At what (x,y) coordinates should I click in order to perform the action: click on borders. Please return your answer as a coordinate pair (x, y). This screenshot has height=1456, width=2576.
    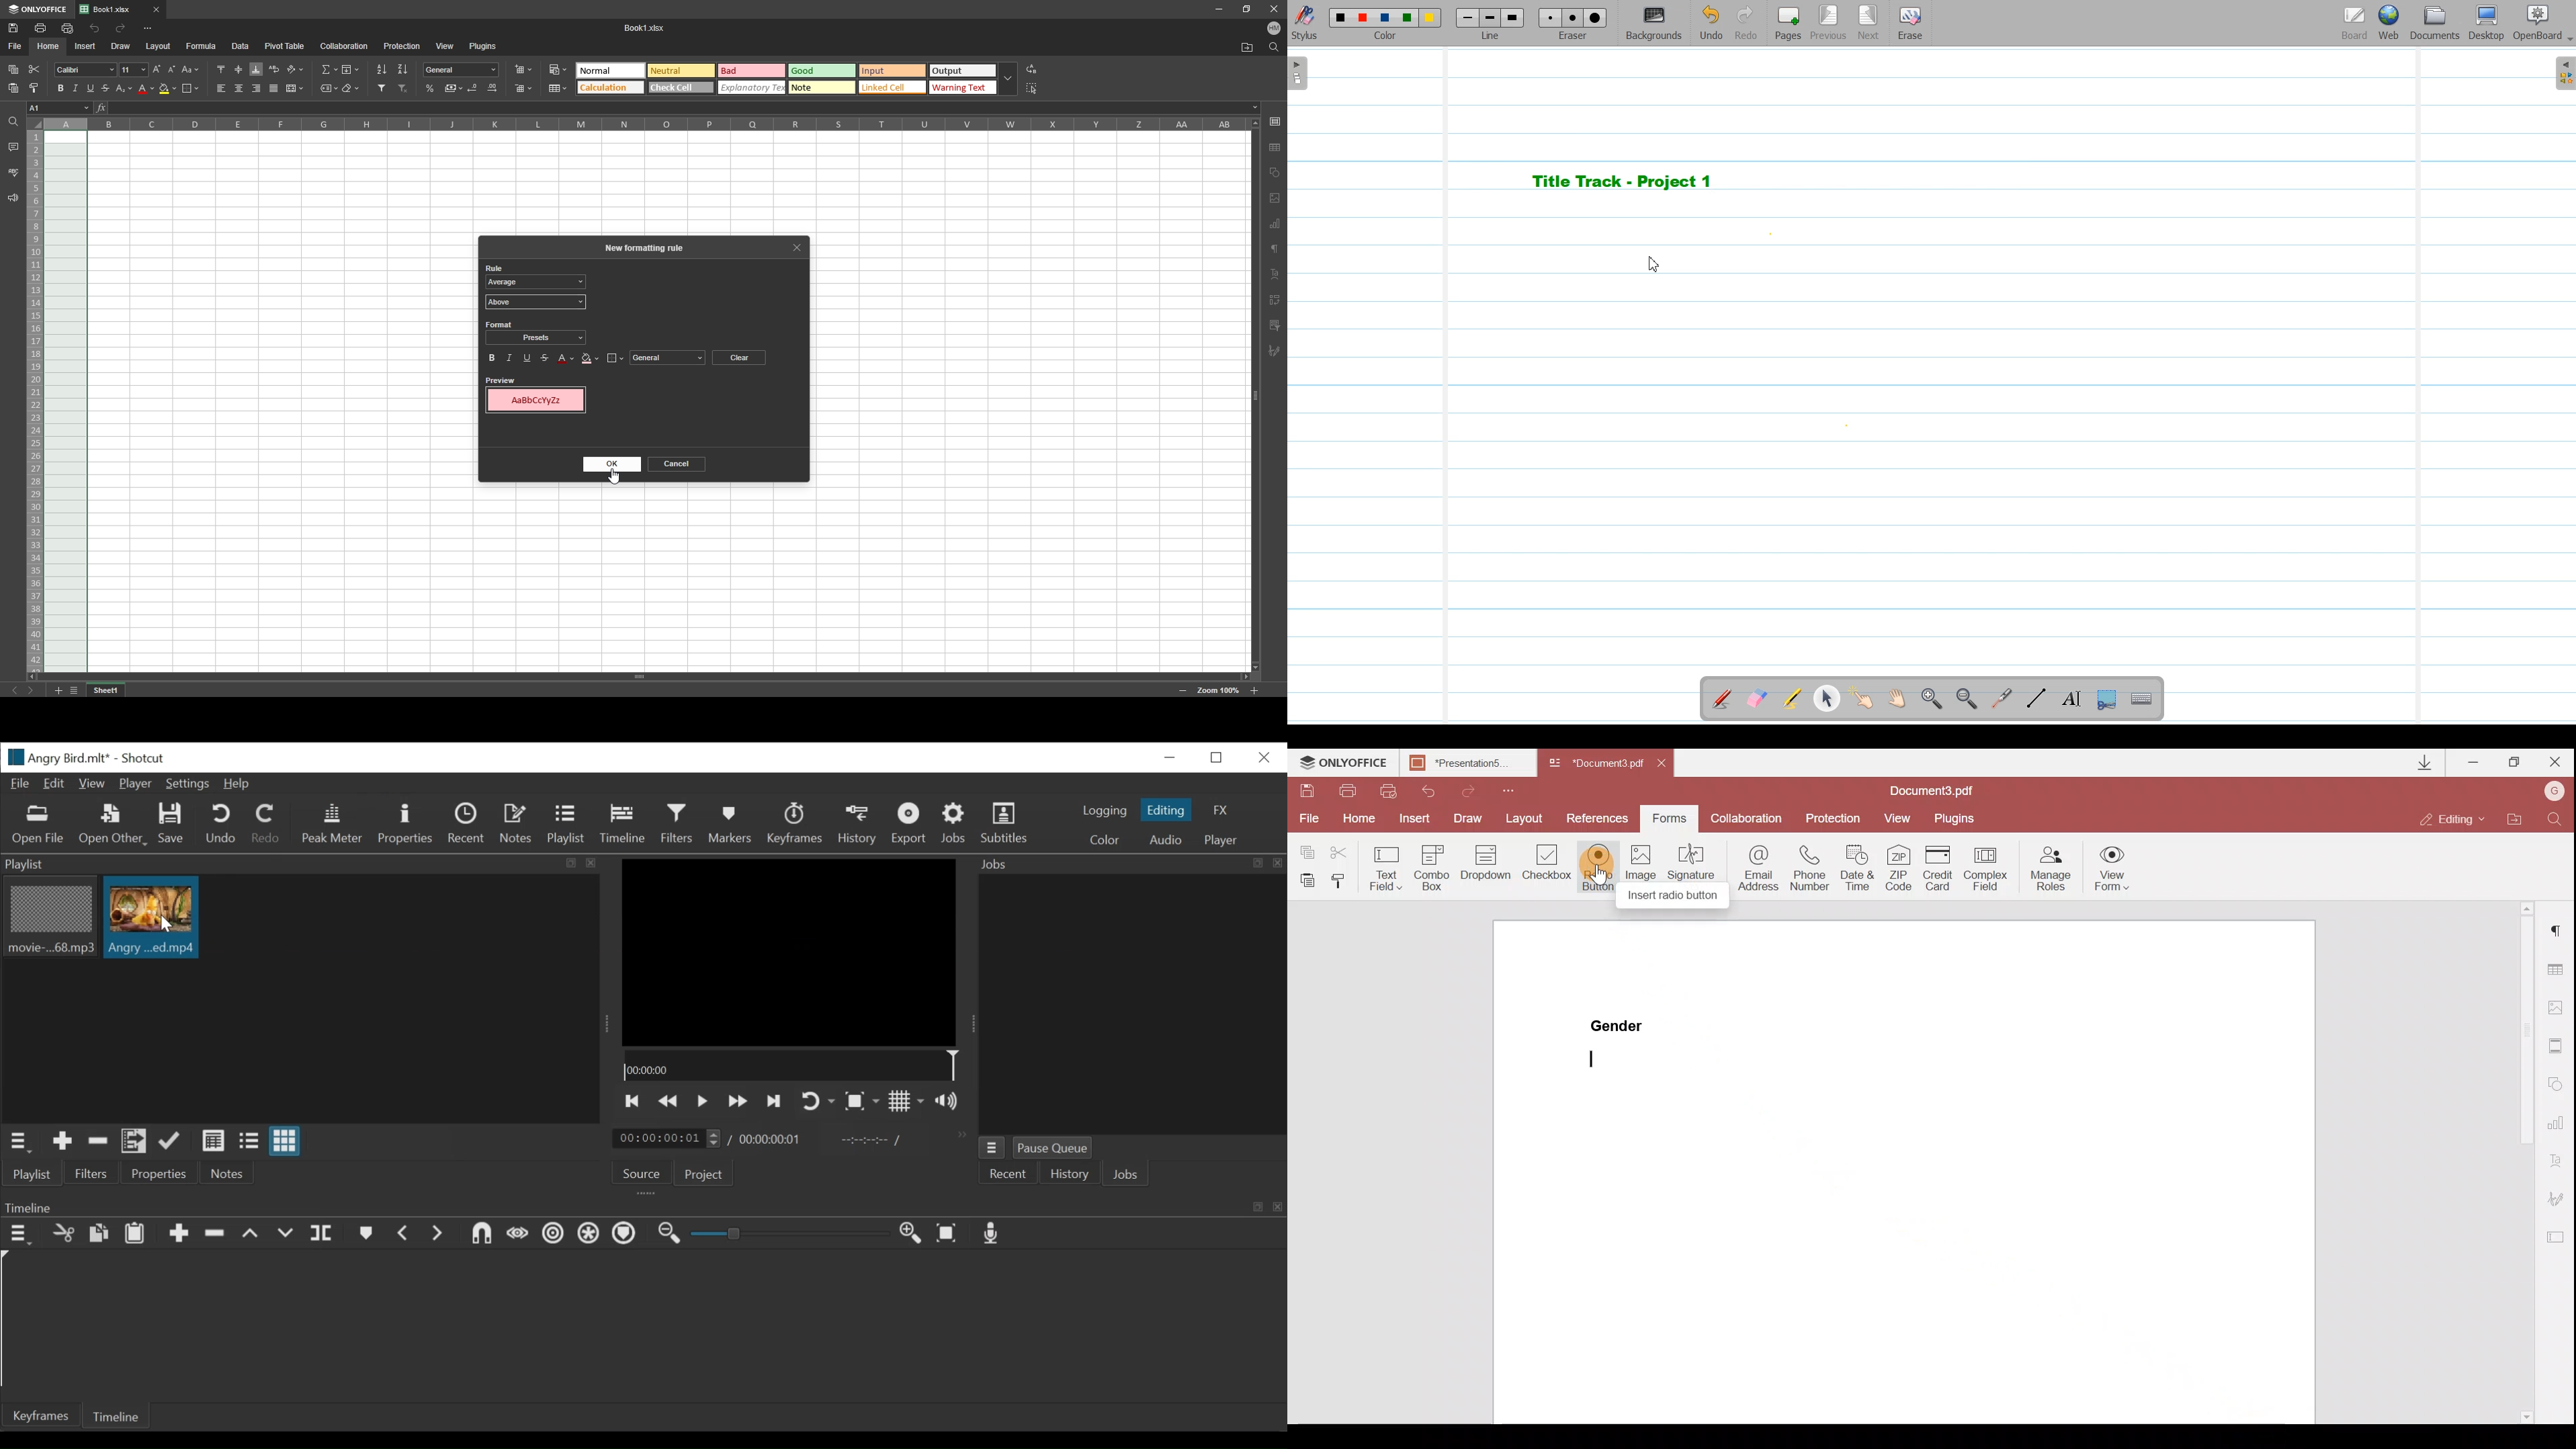
    Looking at the image, I should click on (190, 88).